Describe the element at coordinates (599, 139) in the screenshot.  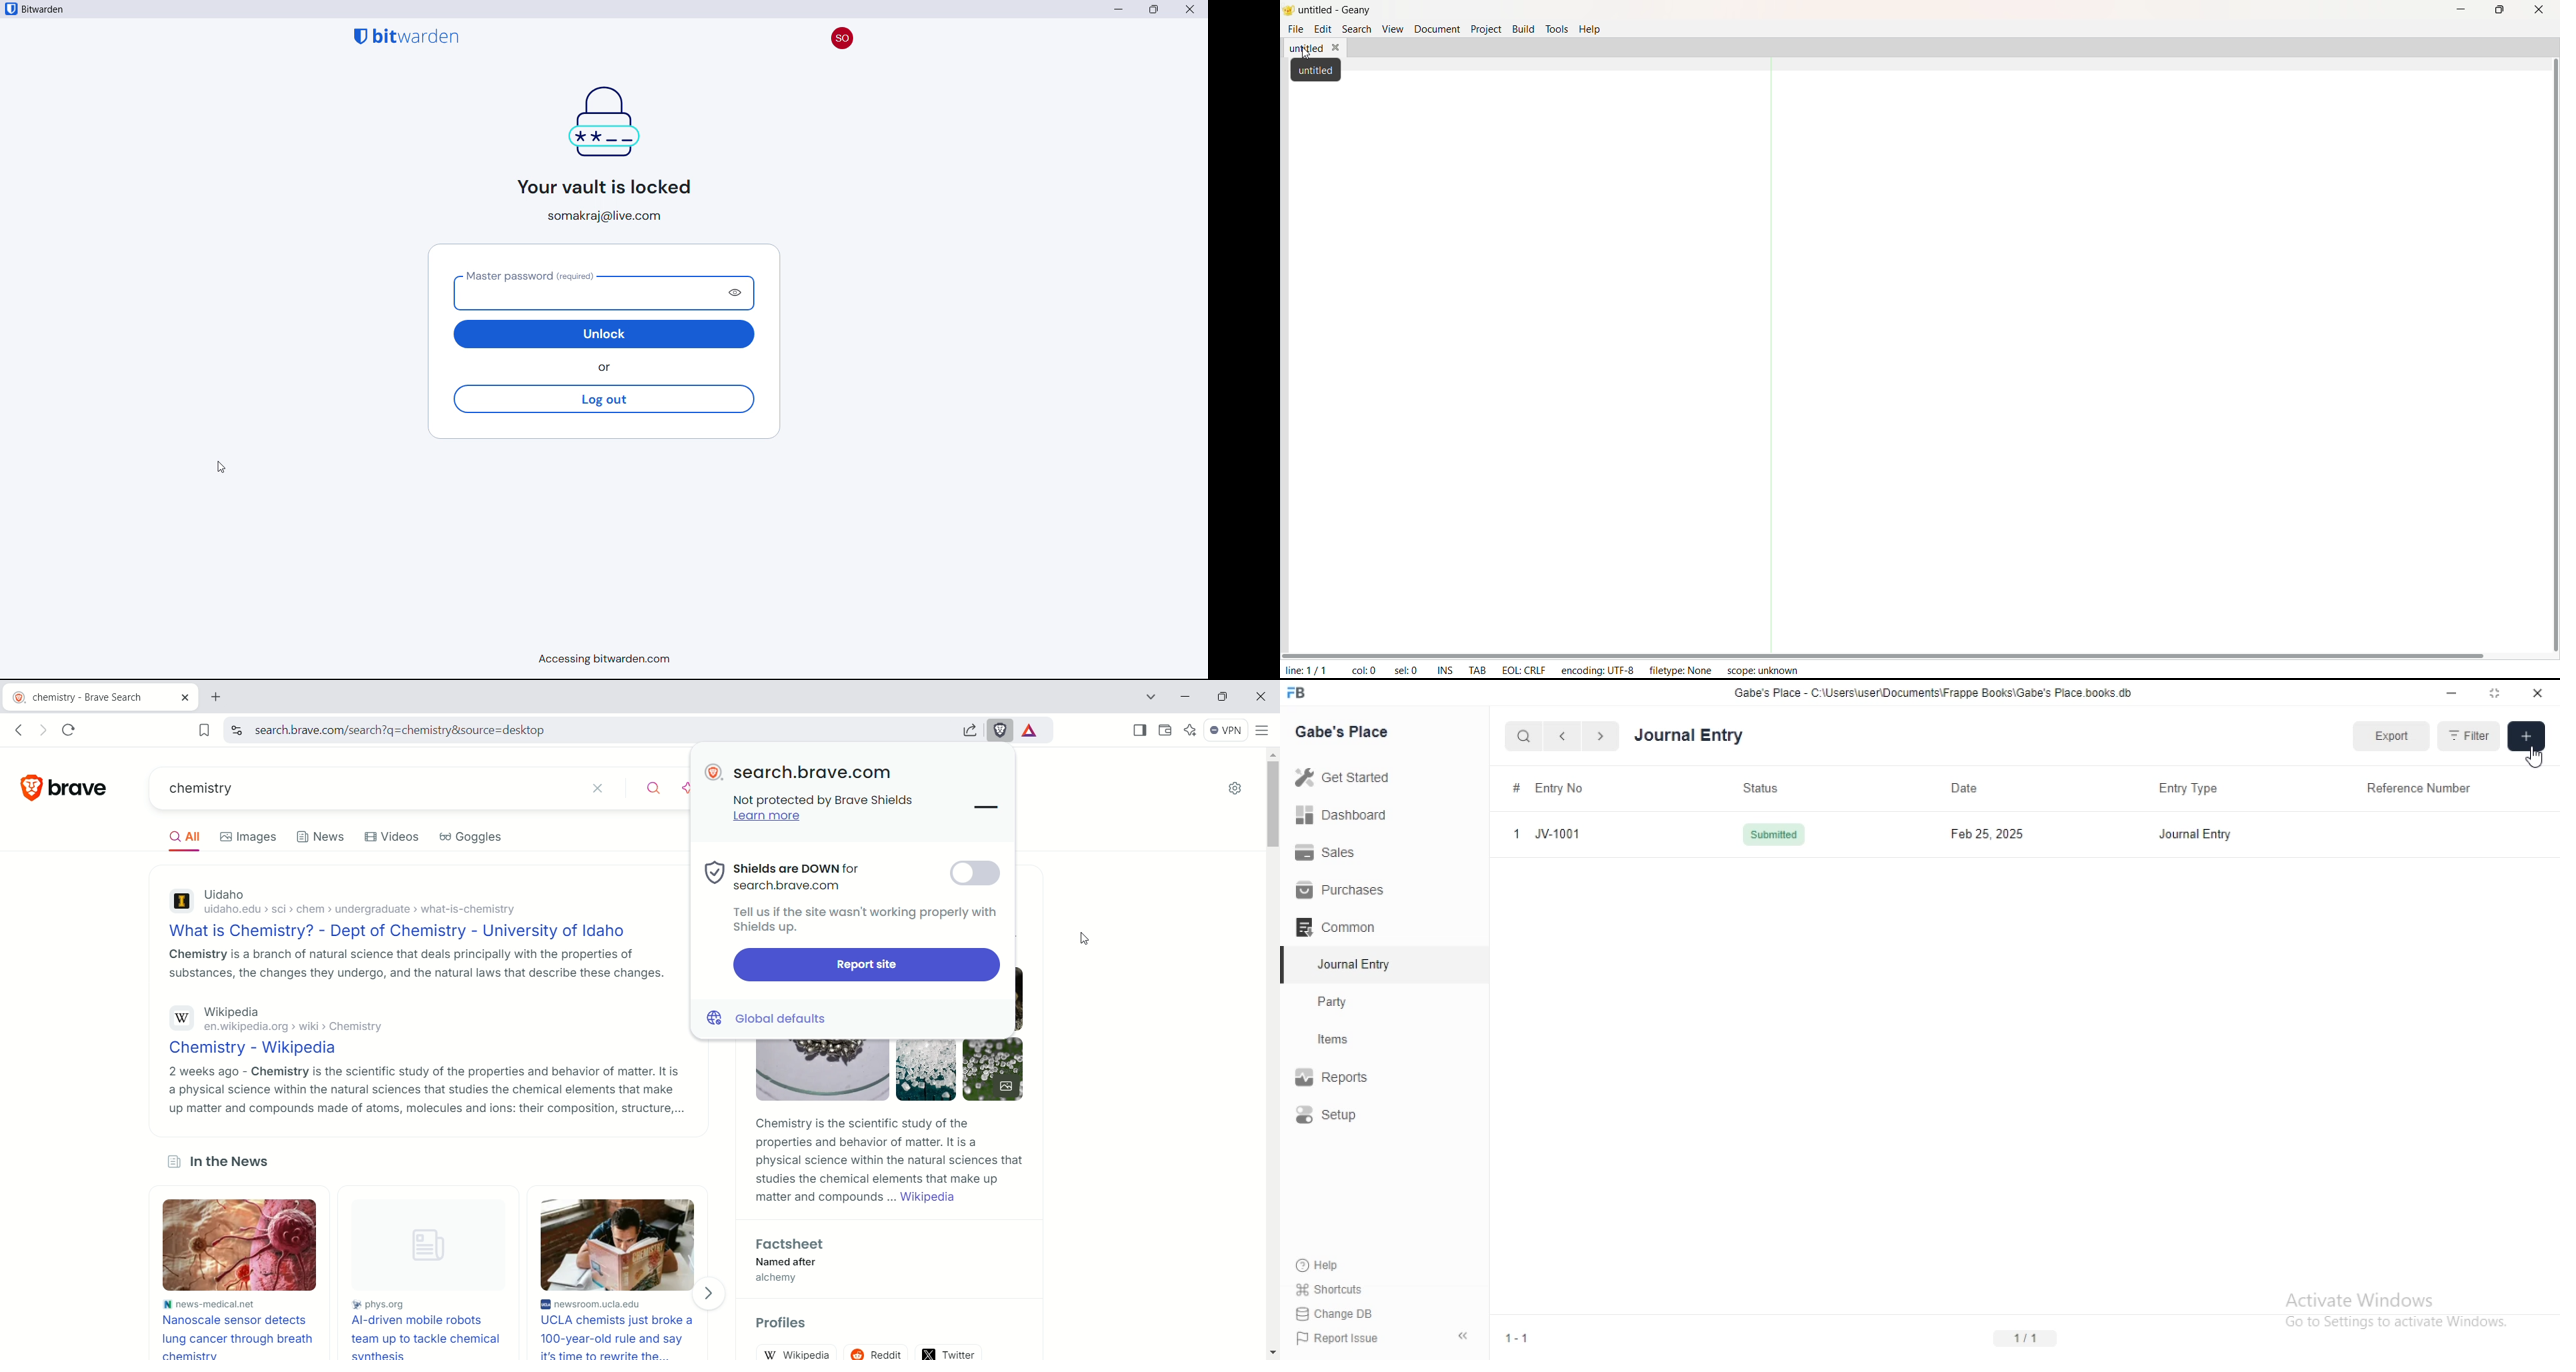
I see `vault is locked` at that location.